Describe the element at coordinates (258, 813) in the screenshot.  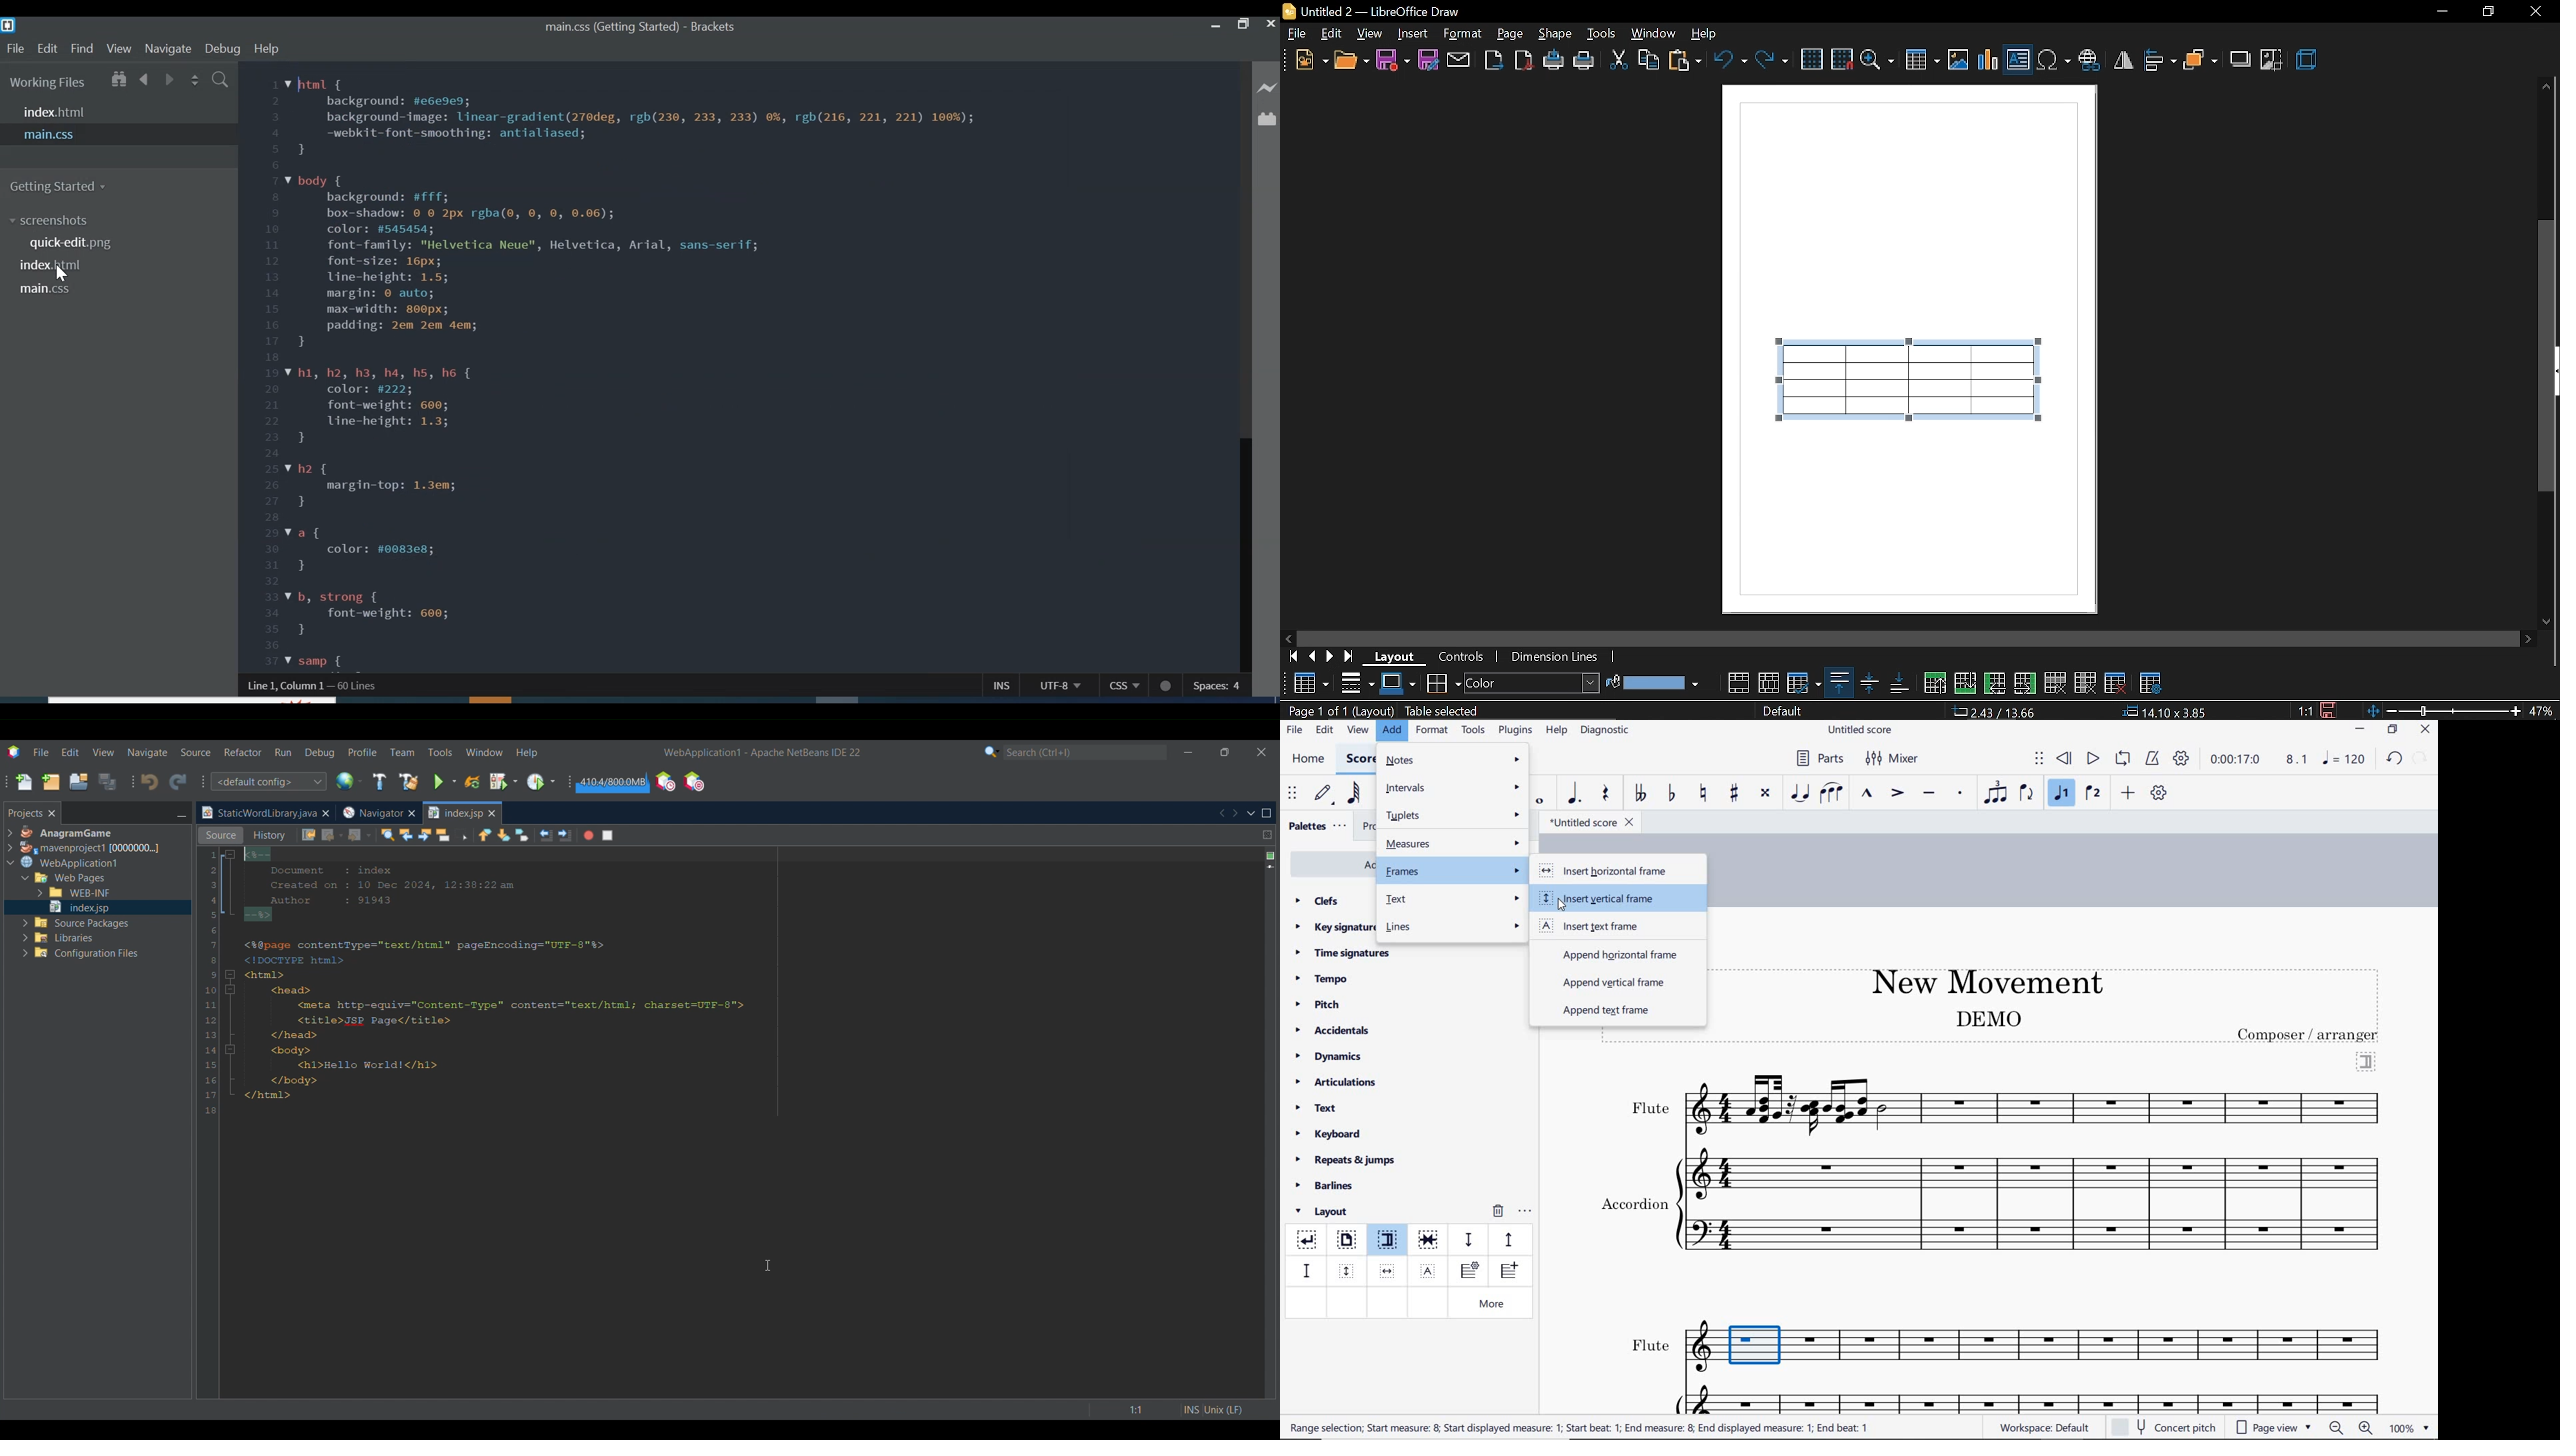
I see `Current tab highlighted` at that location.